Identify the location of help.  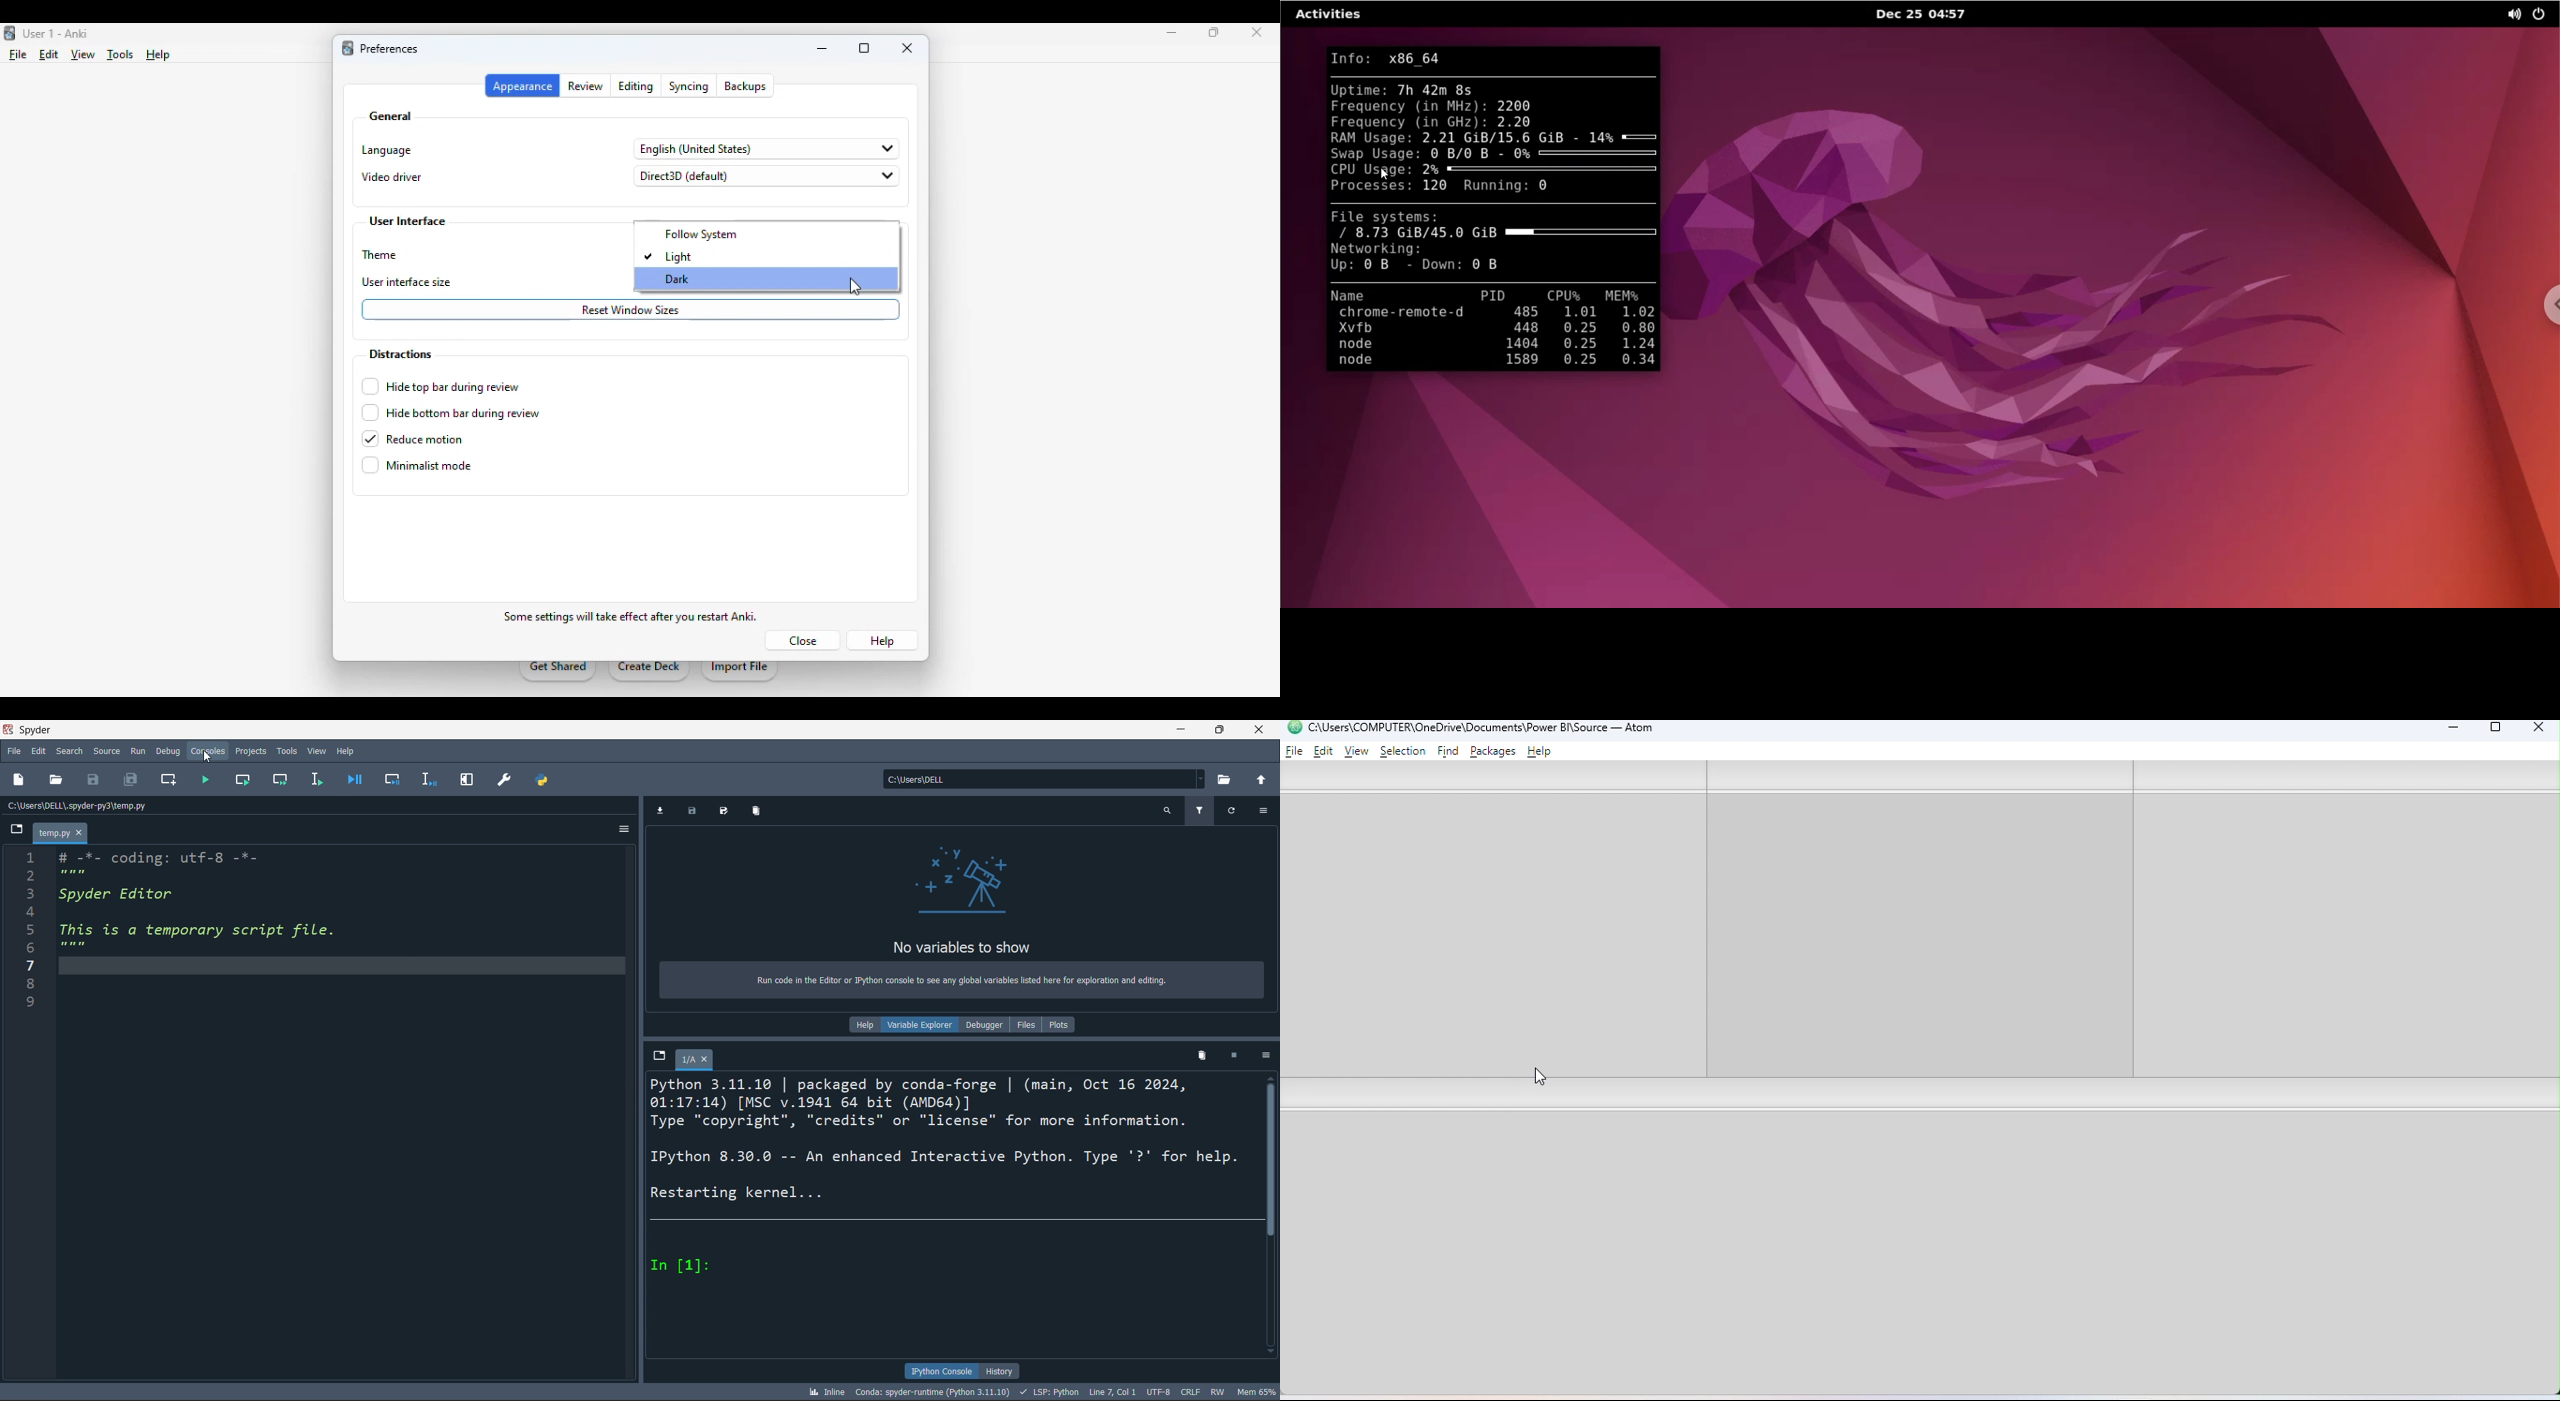
(158, 55).